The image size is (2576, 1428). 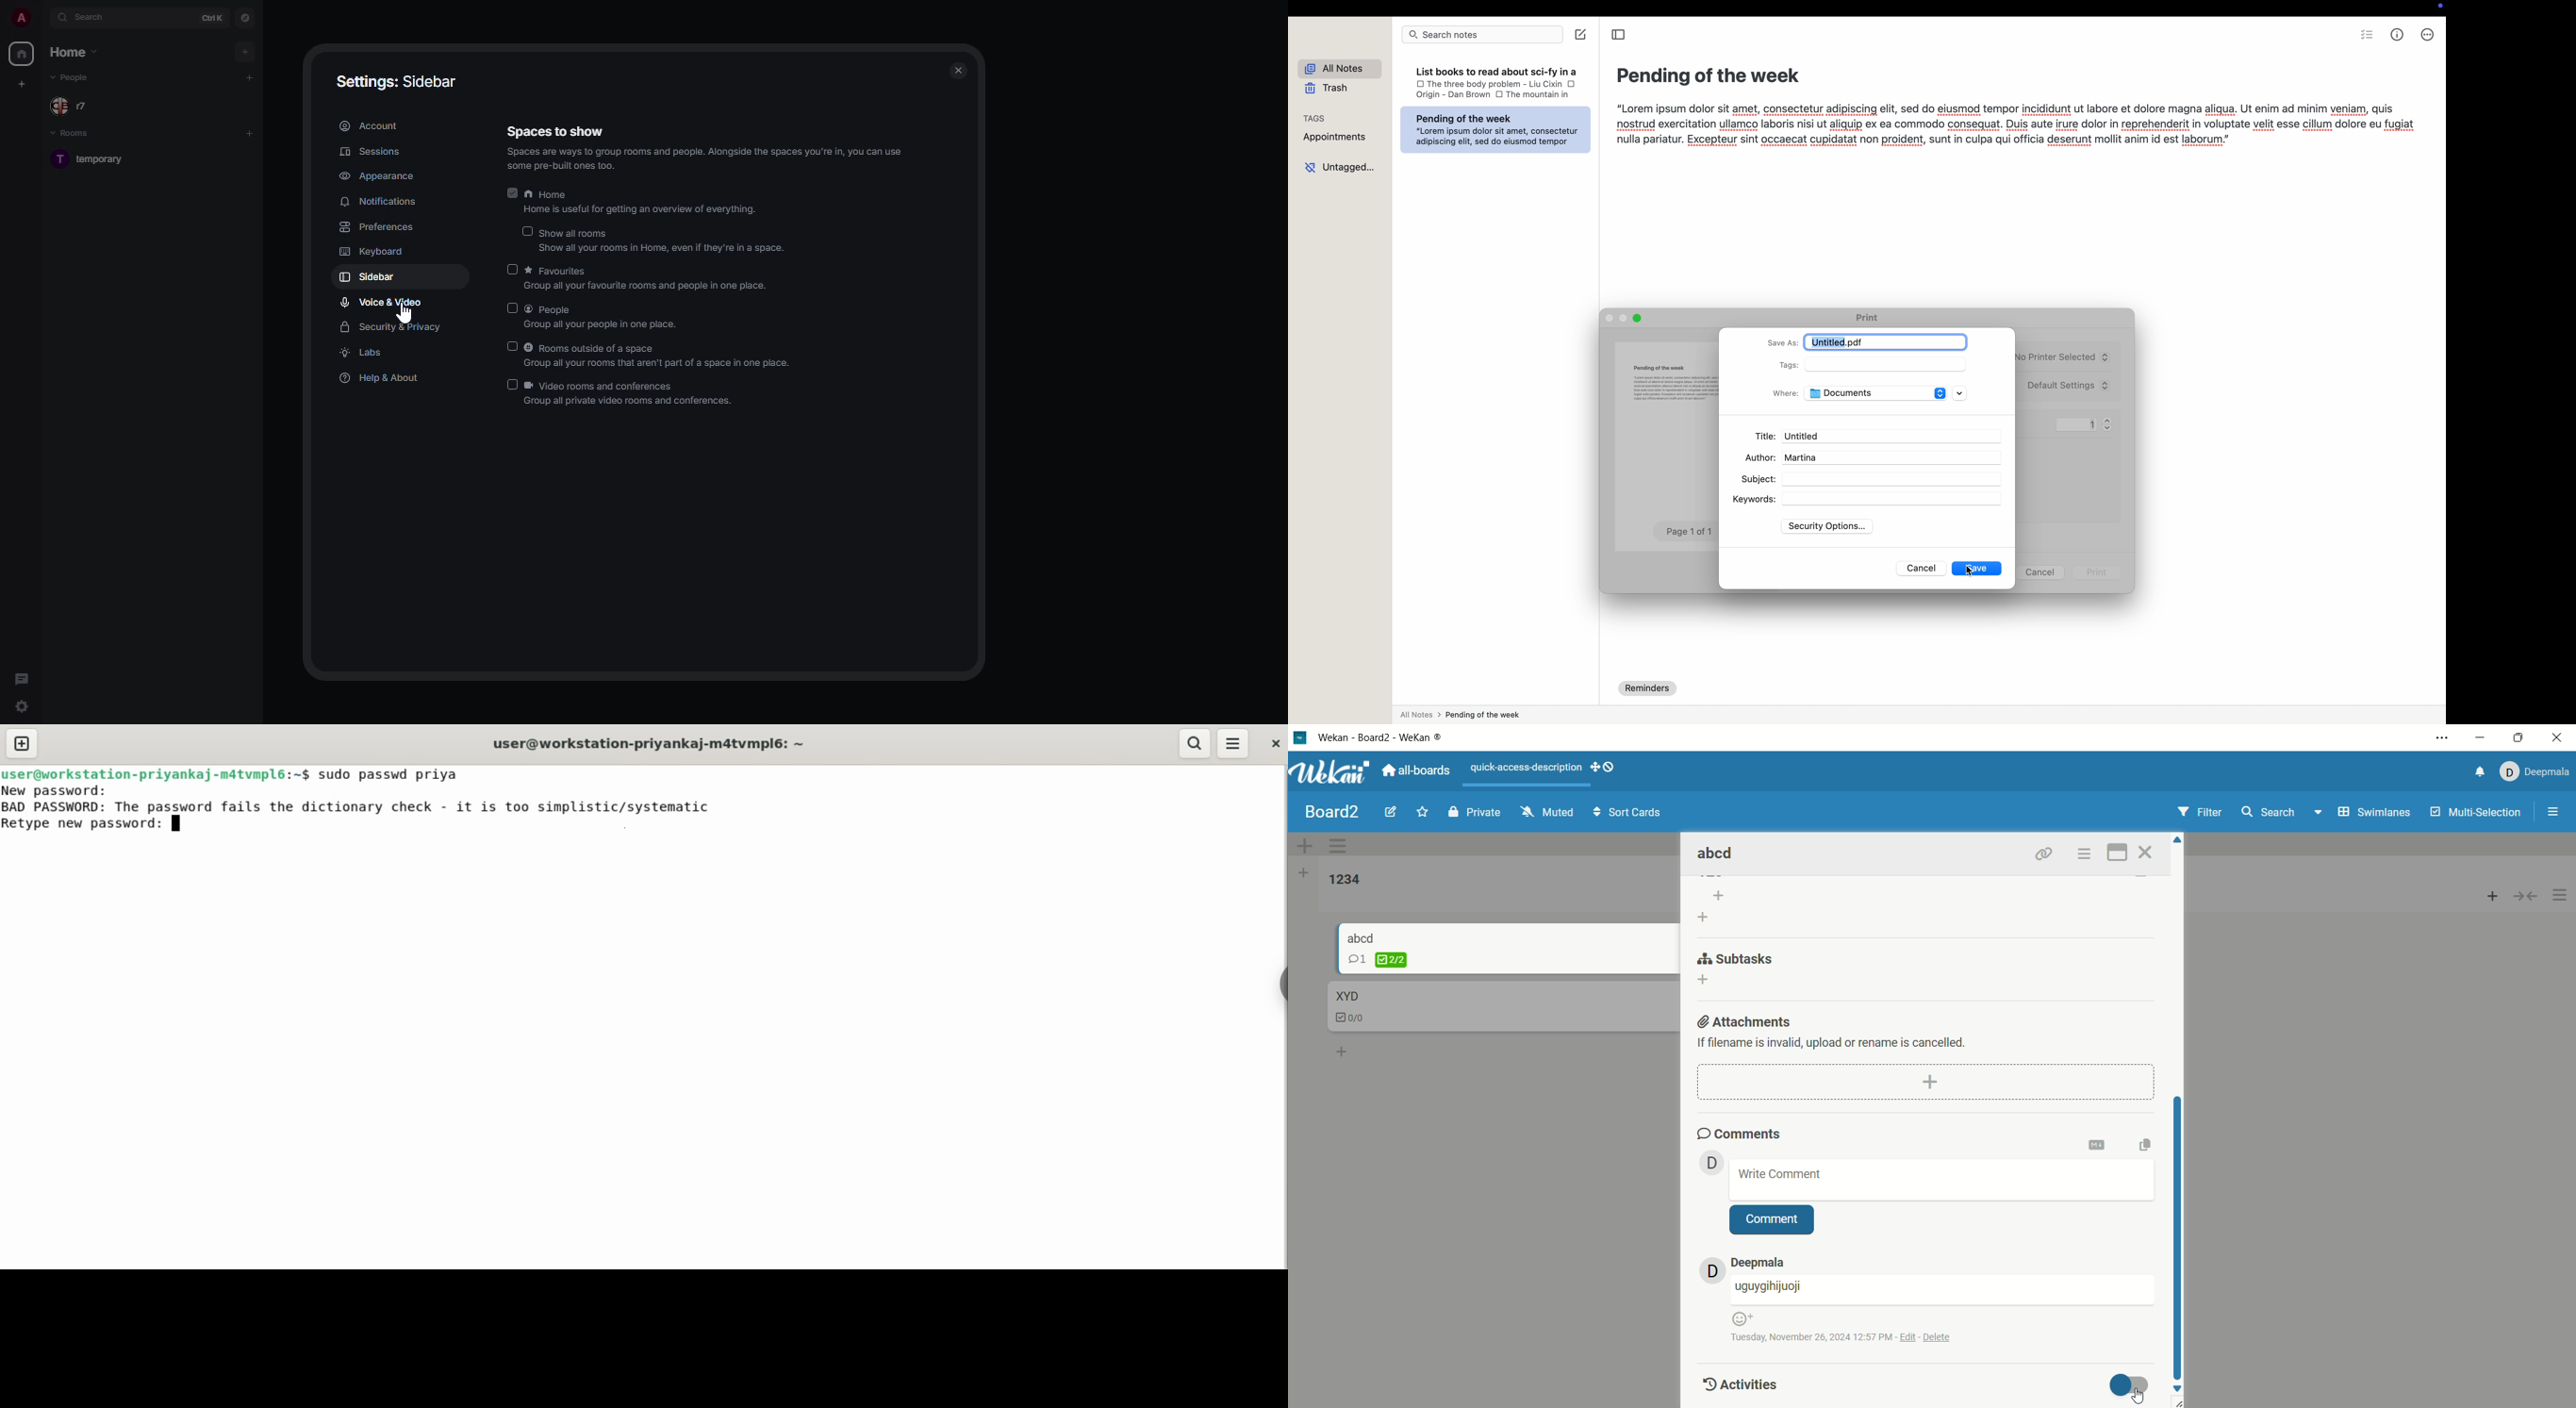 What do you see at coordinates (1234, 743) in the screenshot?
I see `menu` at bounding box center [1234, 743].